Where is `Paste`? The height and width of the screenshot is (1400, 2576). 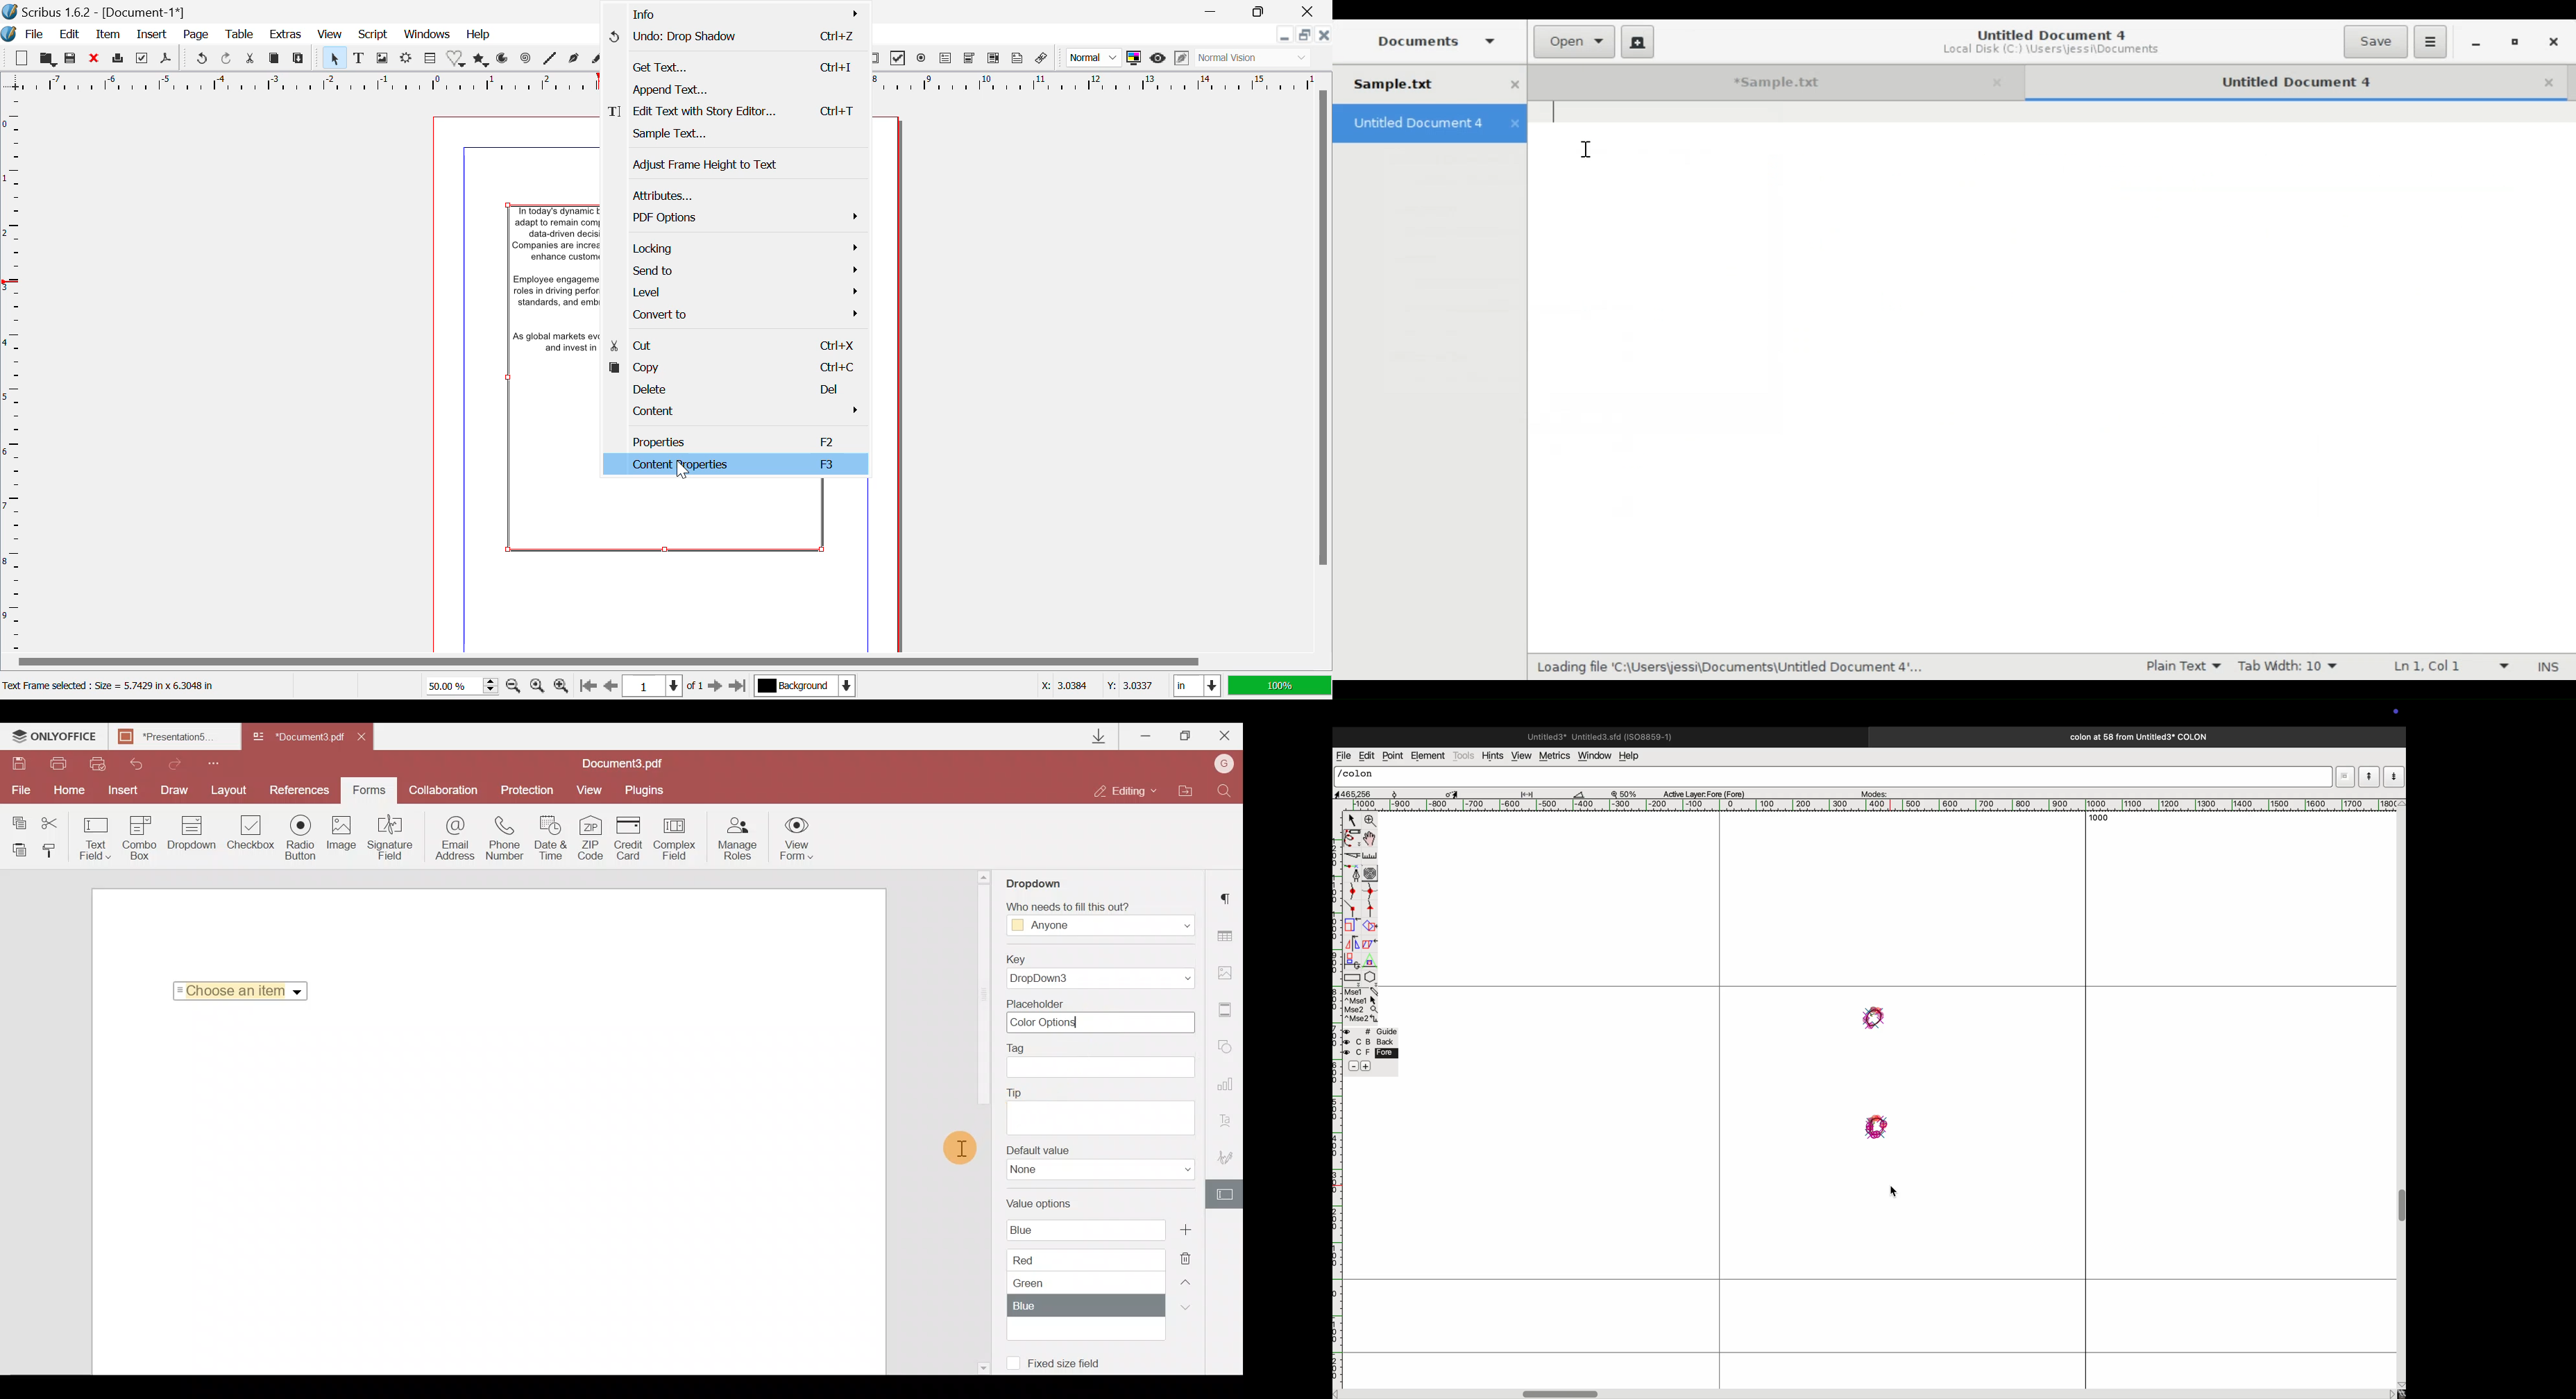 Paste is located at coordinates (299, 58).